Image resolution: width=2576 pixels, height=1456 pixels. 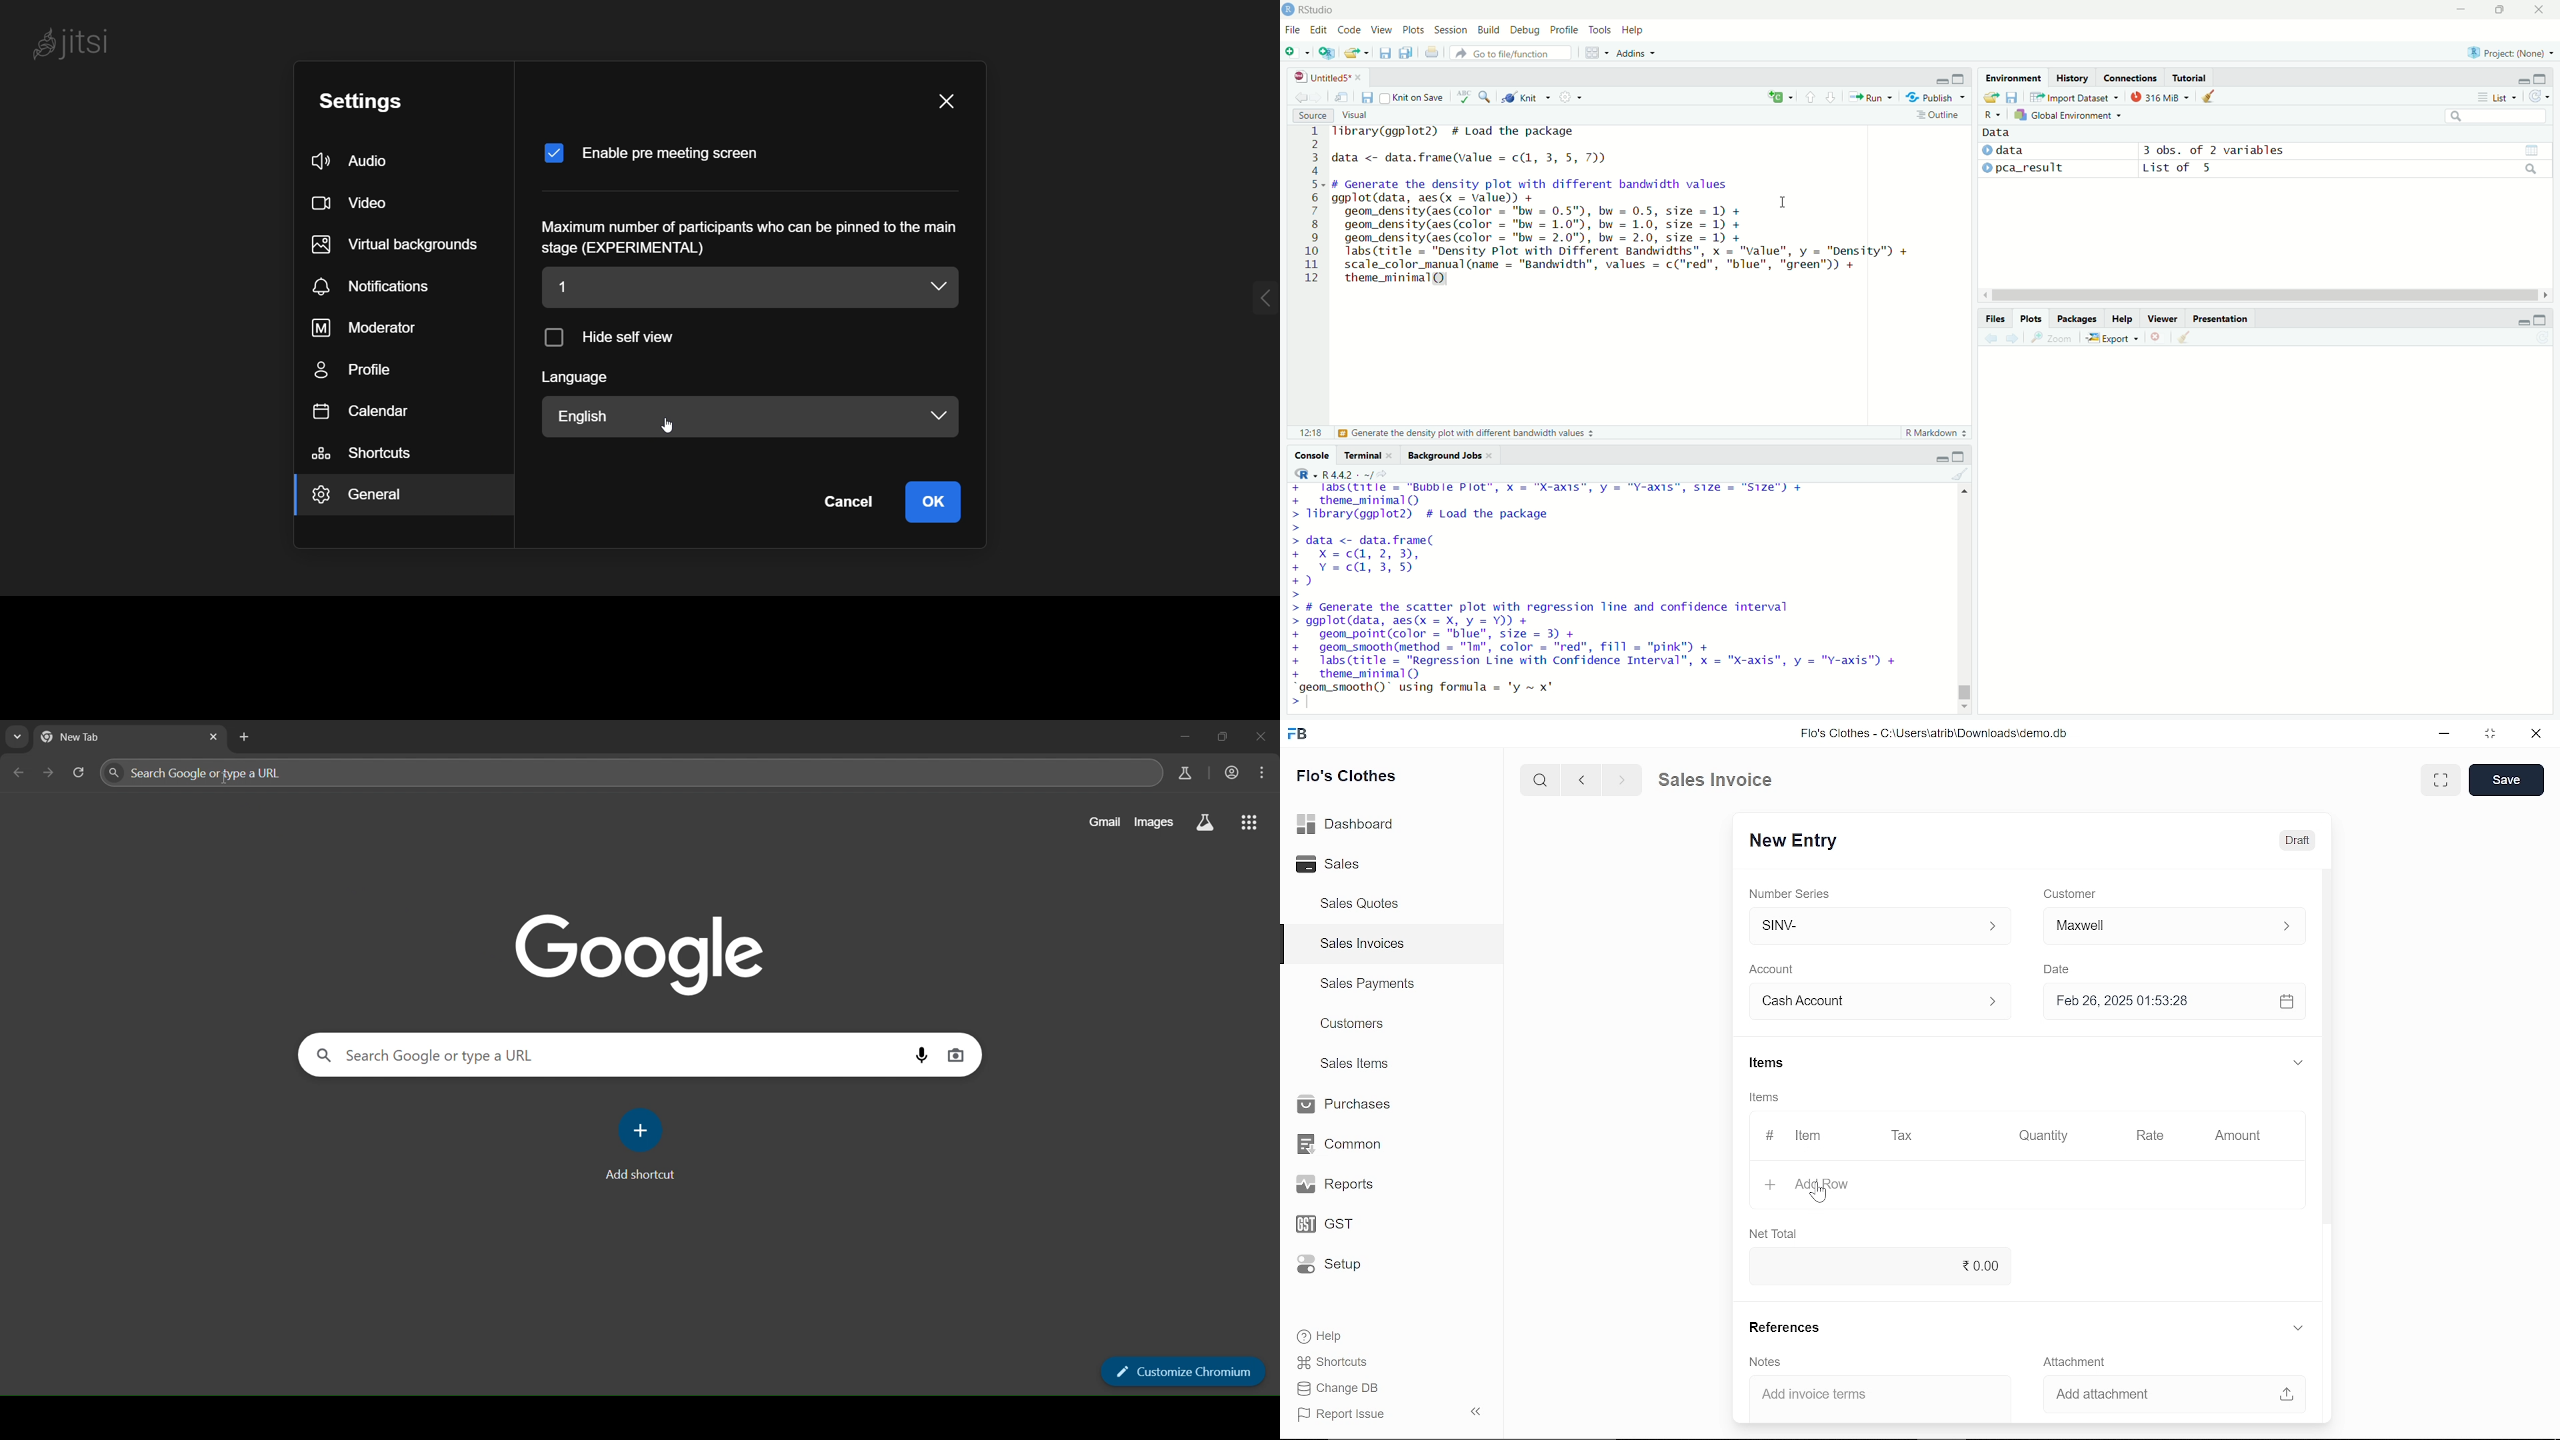 What do you see at coordinates (1991, 338) in the screenshot?
I see `Previous plot` at bounding box center [1991, 338].